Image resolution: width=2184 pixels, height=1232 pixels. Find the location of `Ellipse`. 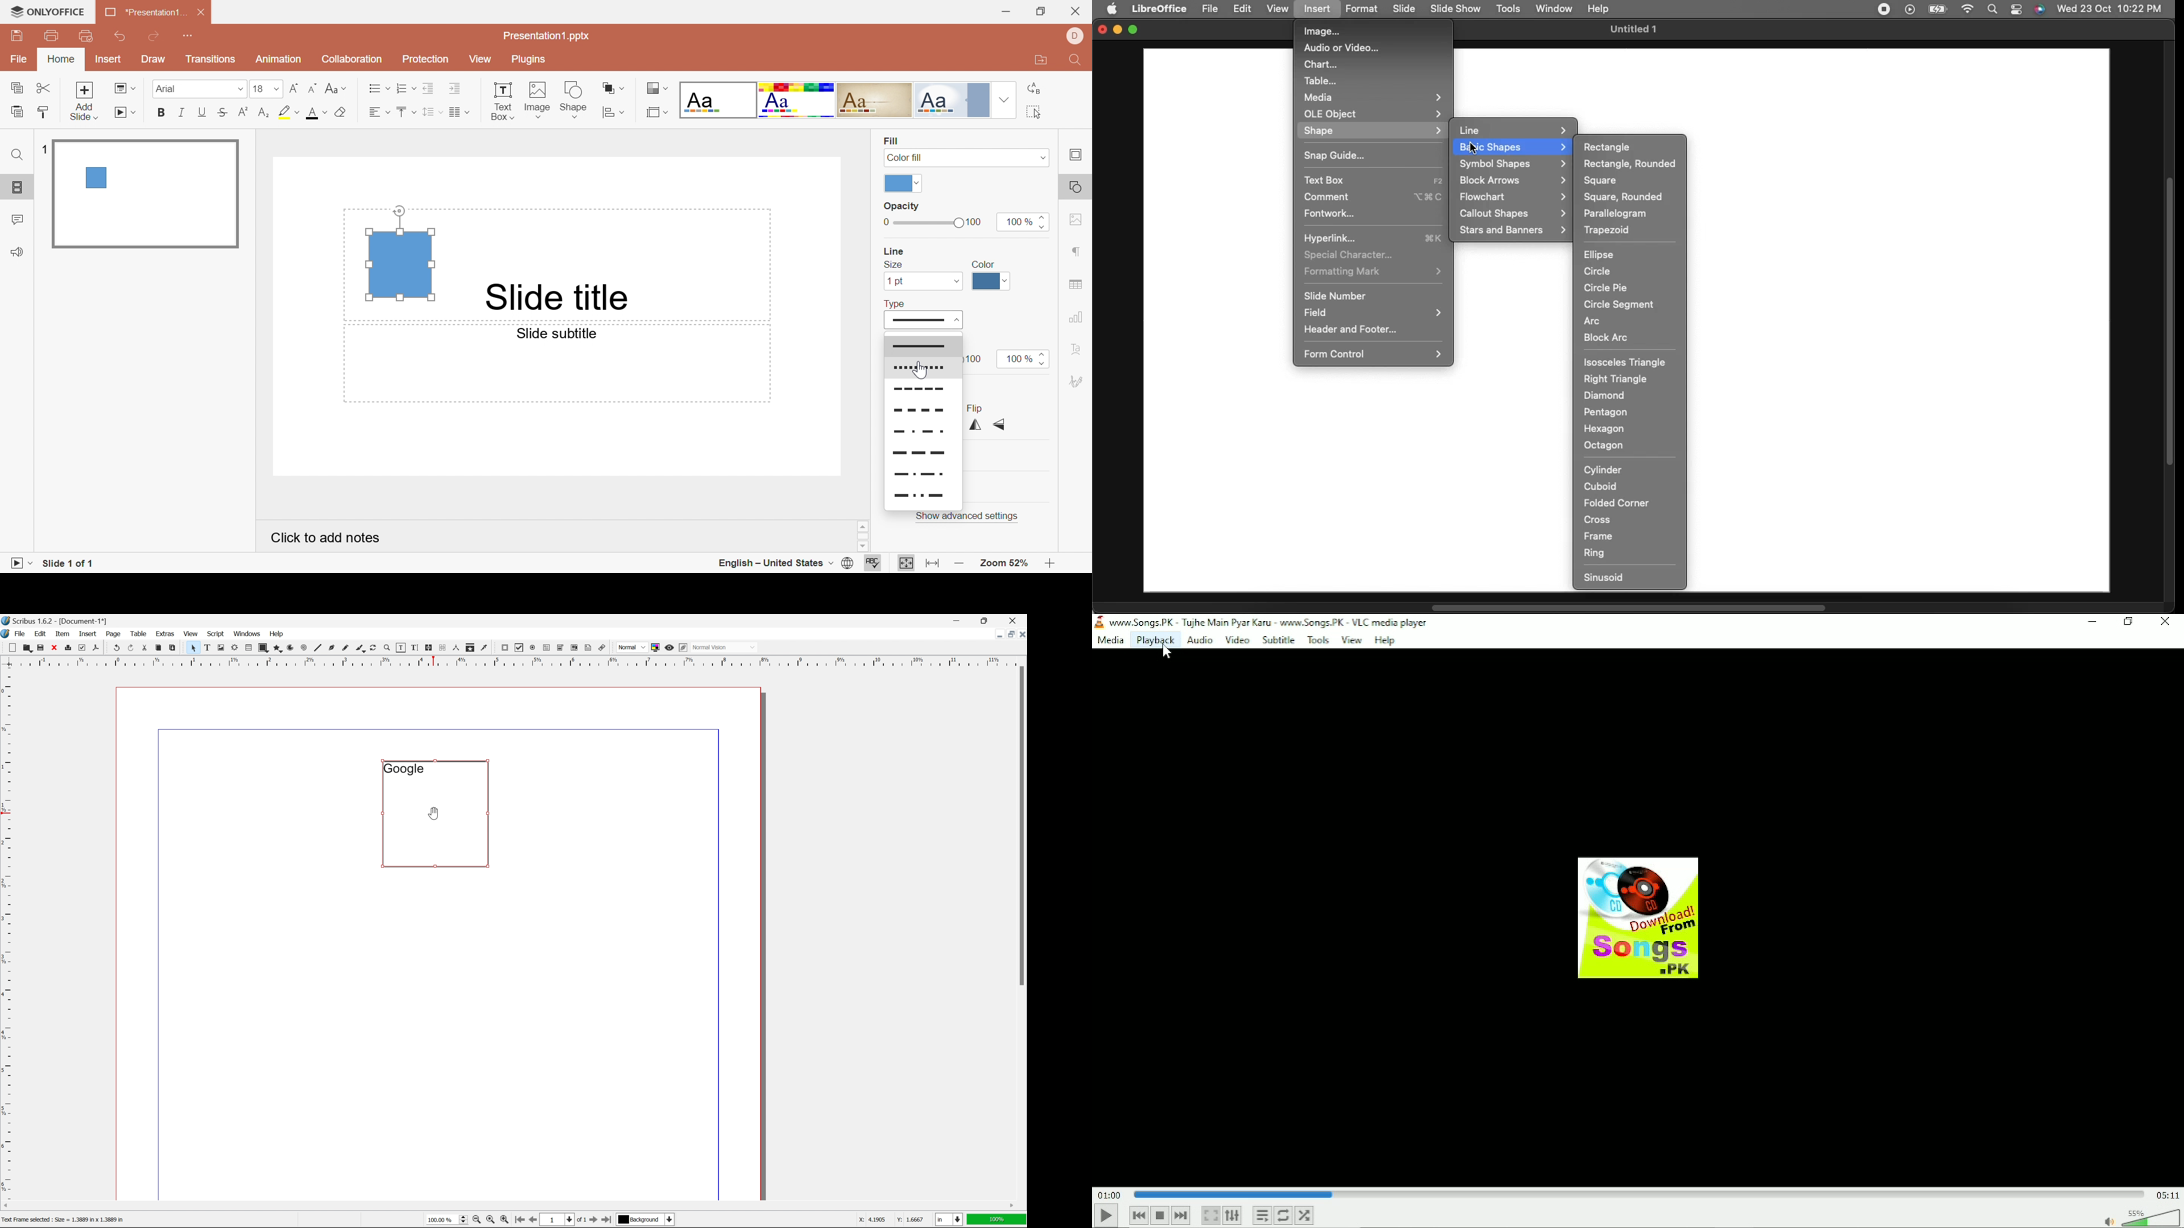

Ellipse is located at coordinates (1599, 255).